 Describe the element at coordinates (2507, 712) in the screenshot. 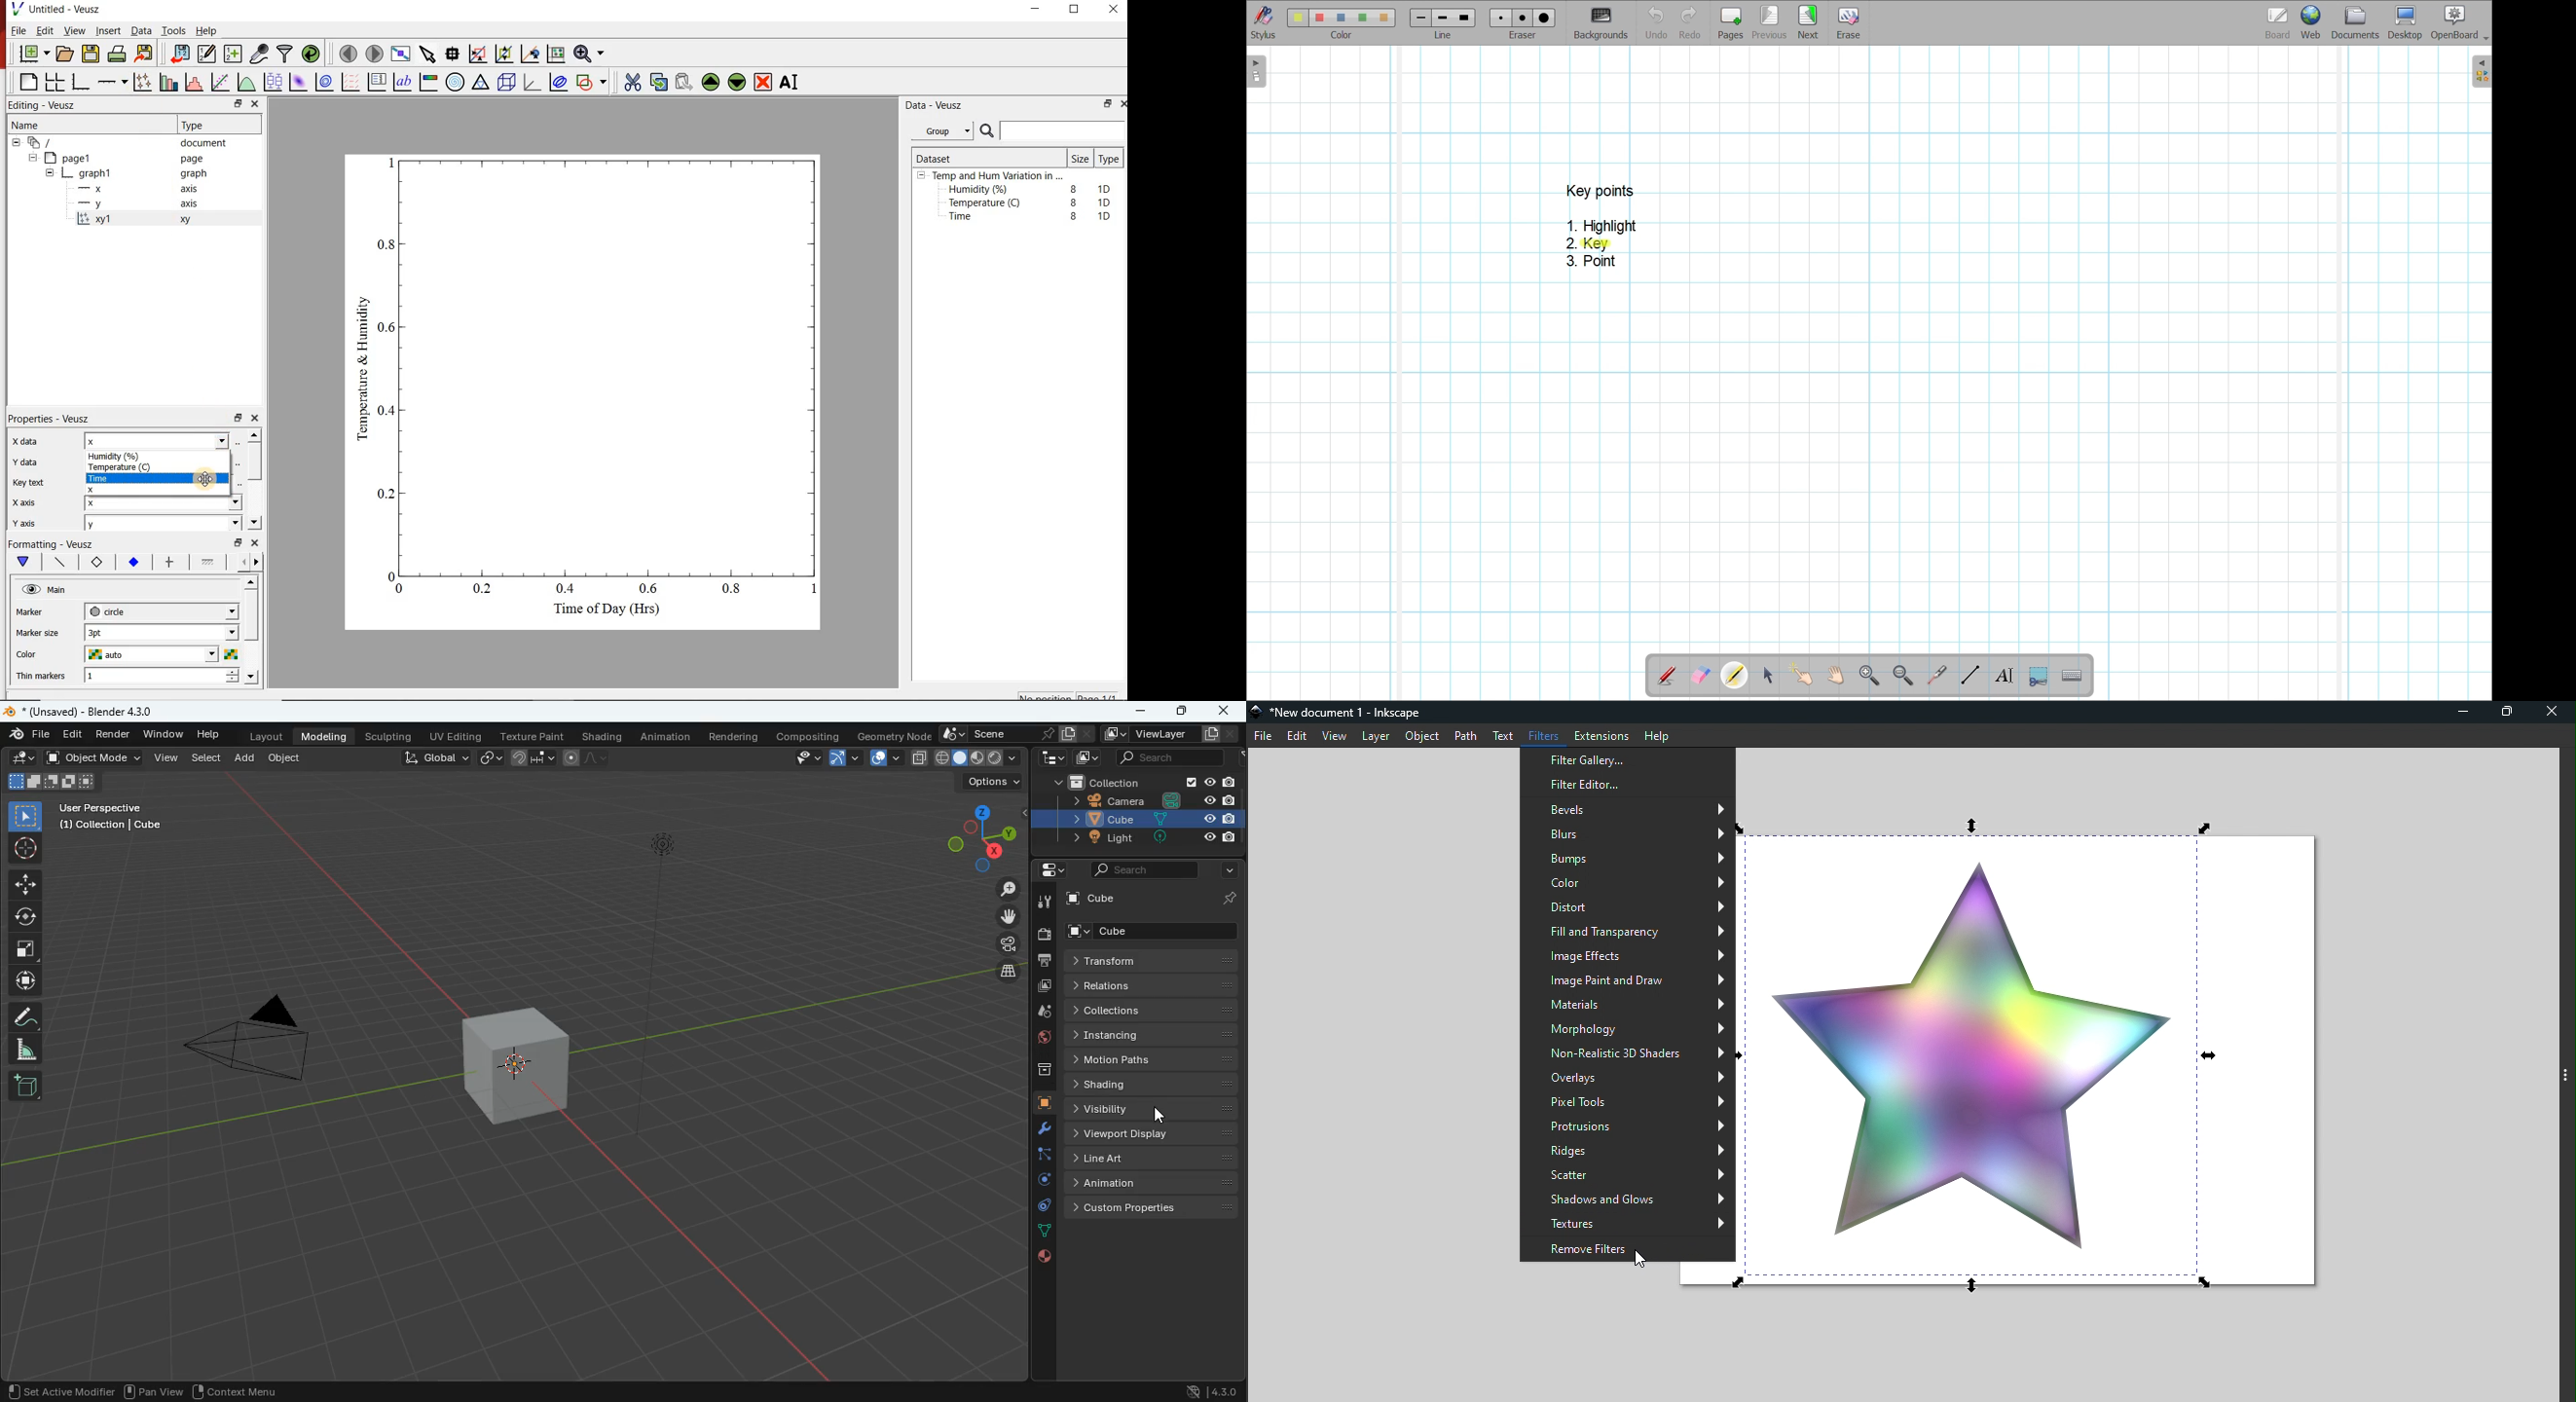

I see `Maximize` at that location.